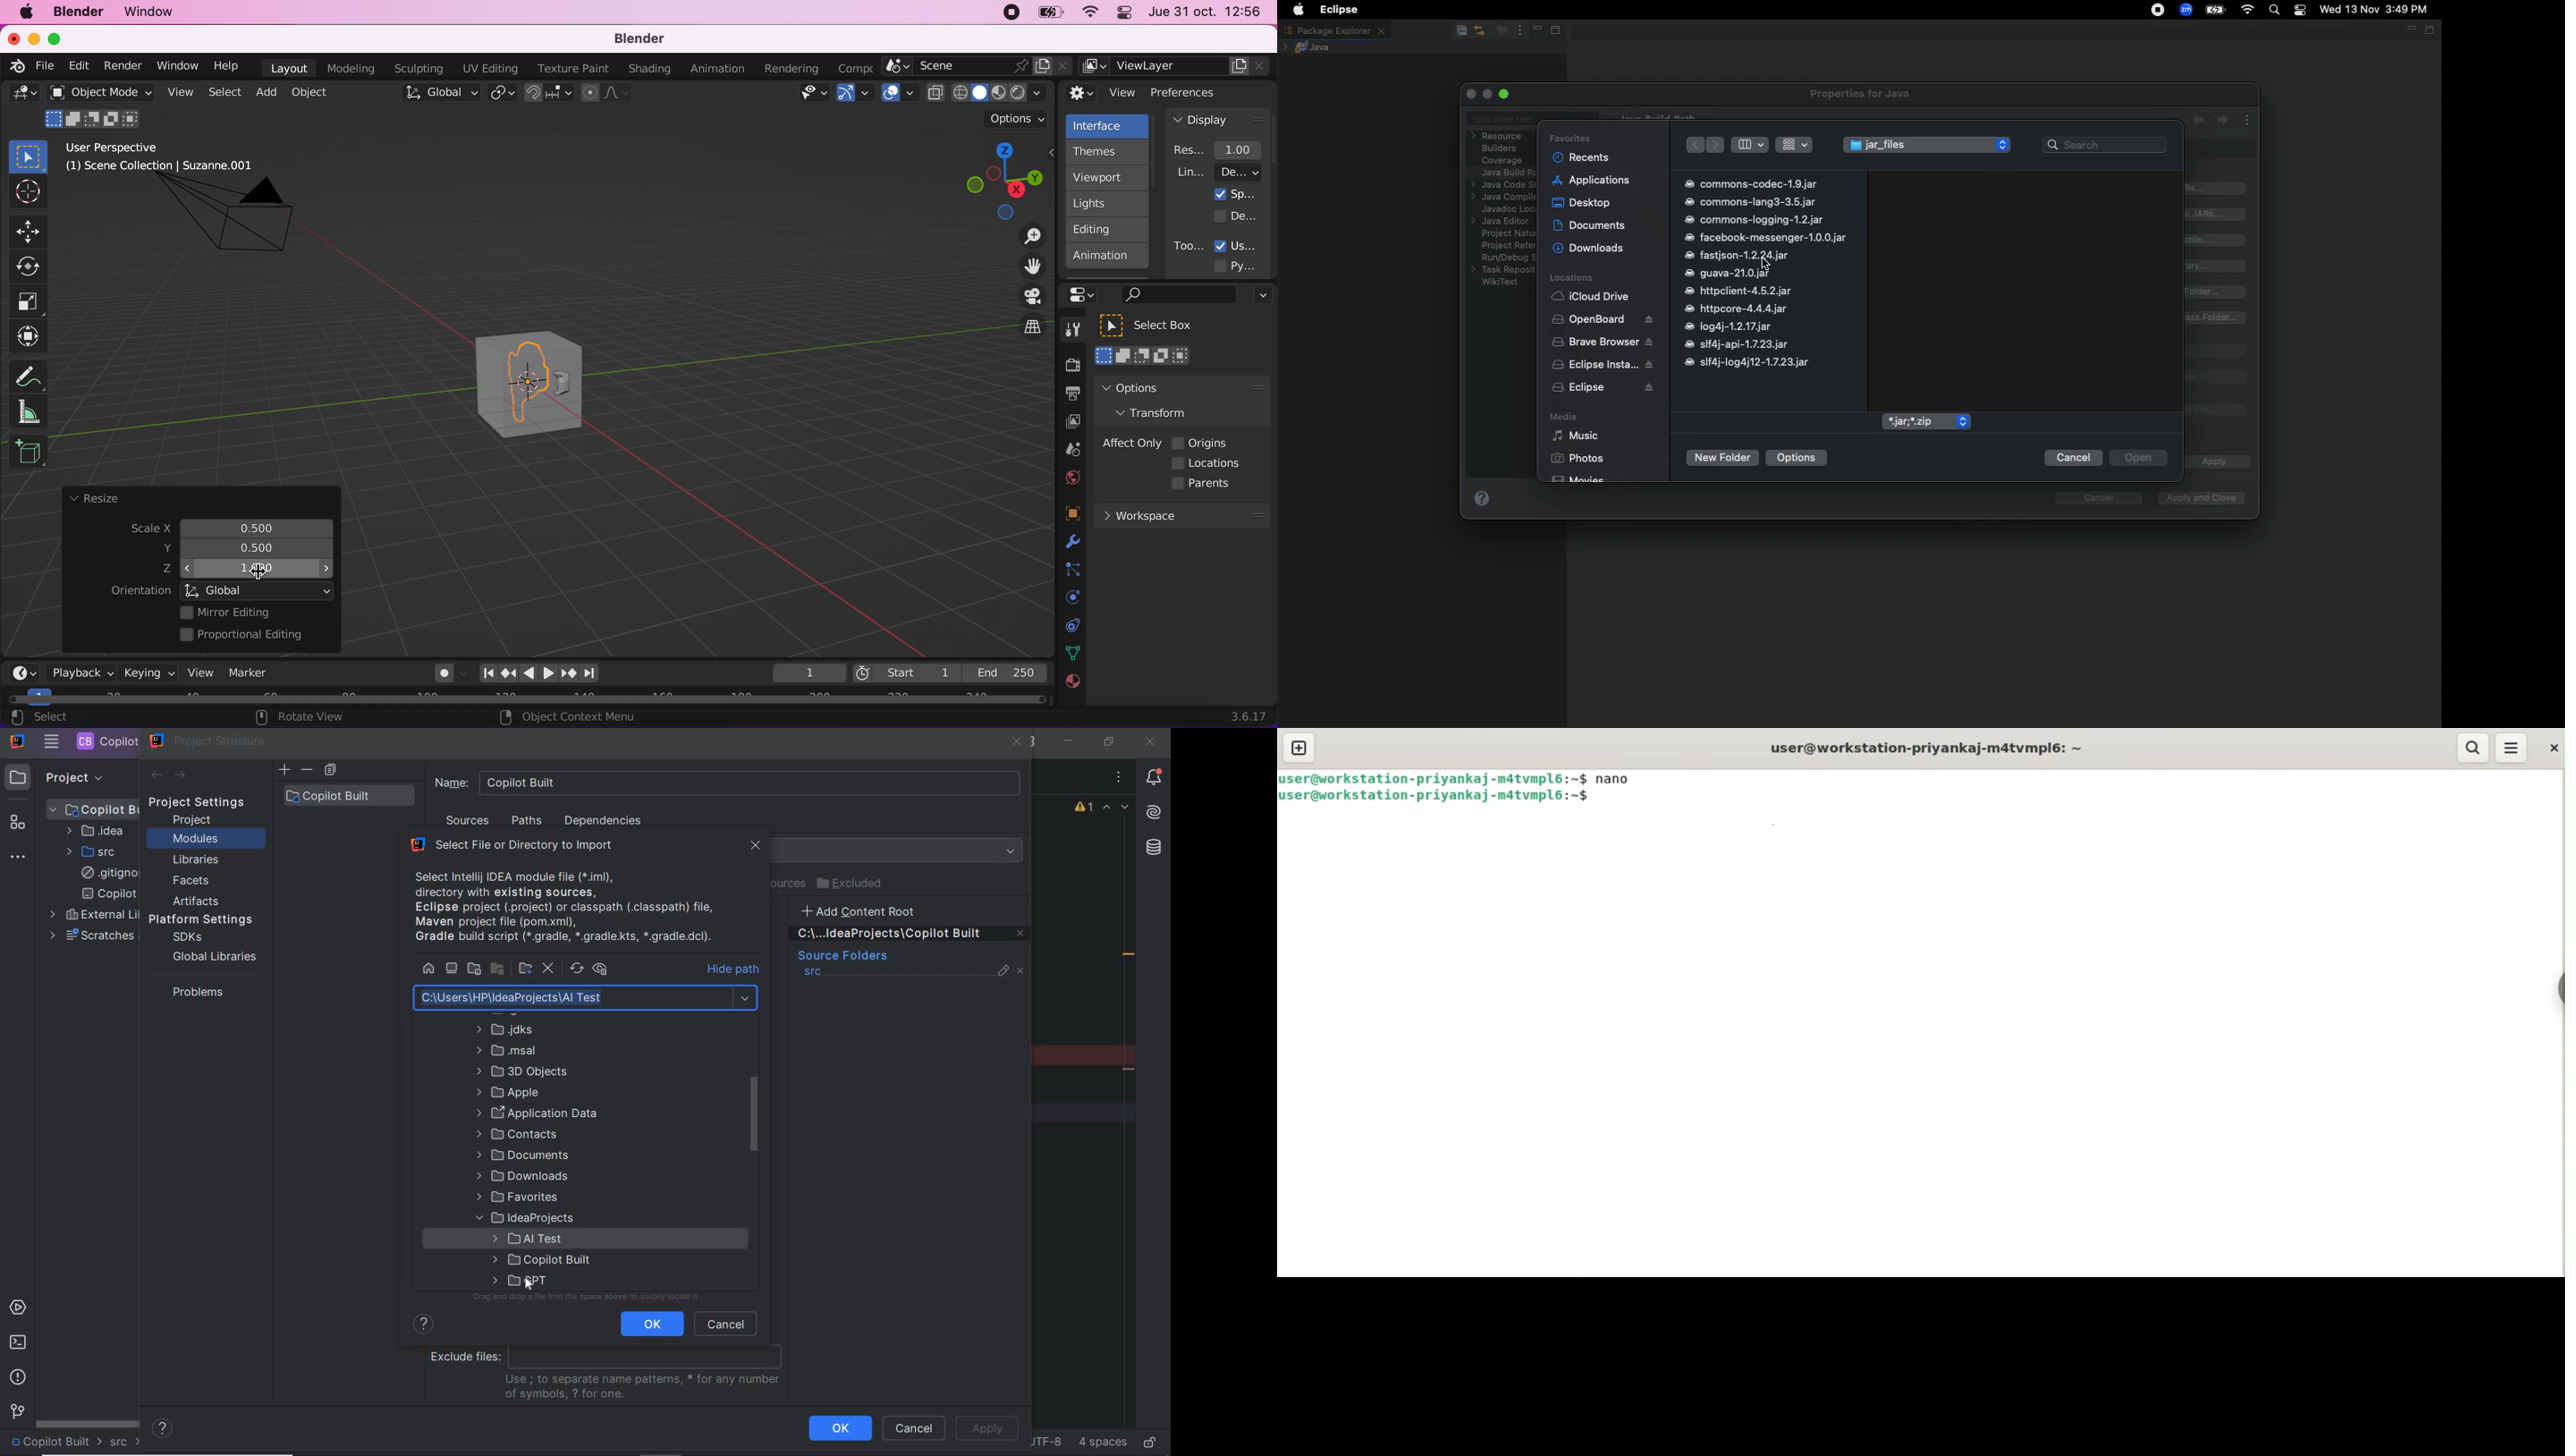 This screenshot has width=2576, height=1456. Describe the element at coordinates (808, 674) in the screenshot. I see `keyframe` at that location.